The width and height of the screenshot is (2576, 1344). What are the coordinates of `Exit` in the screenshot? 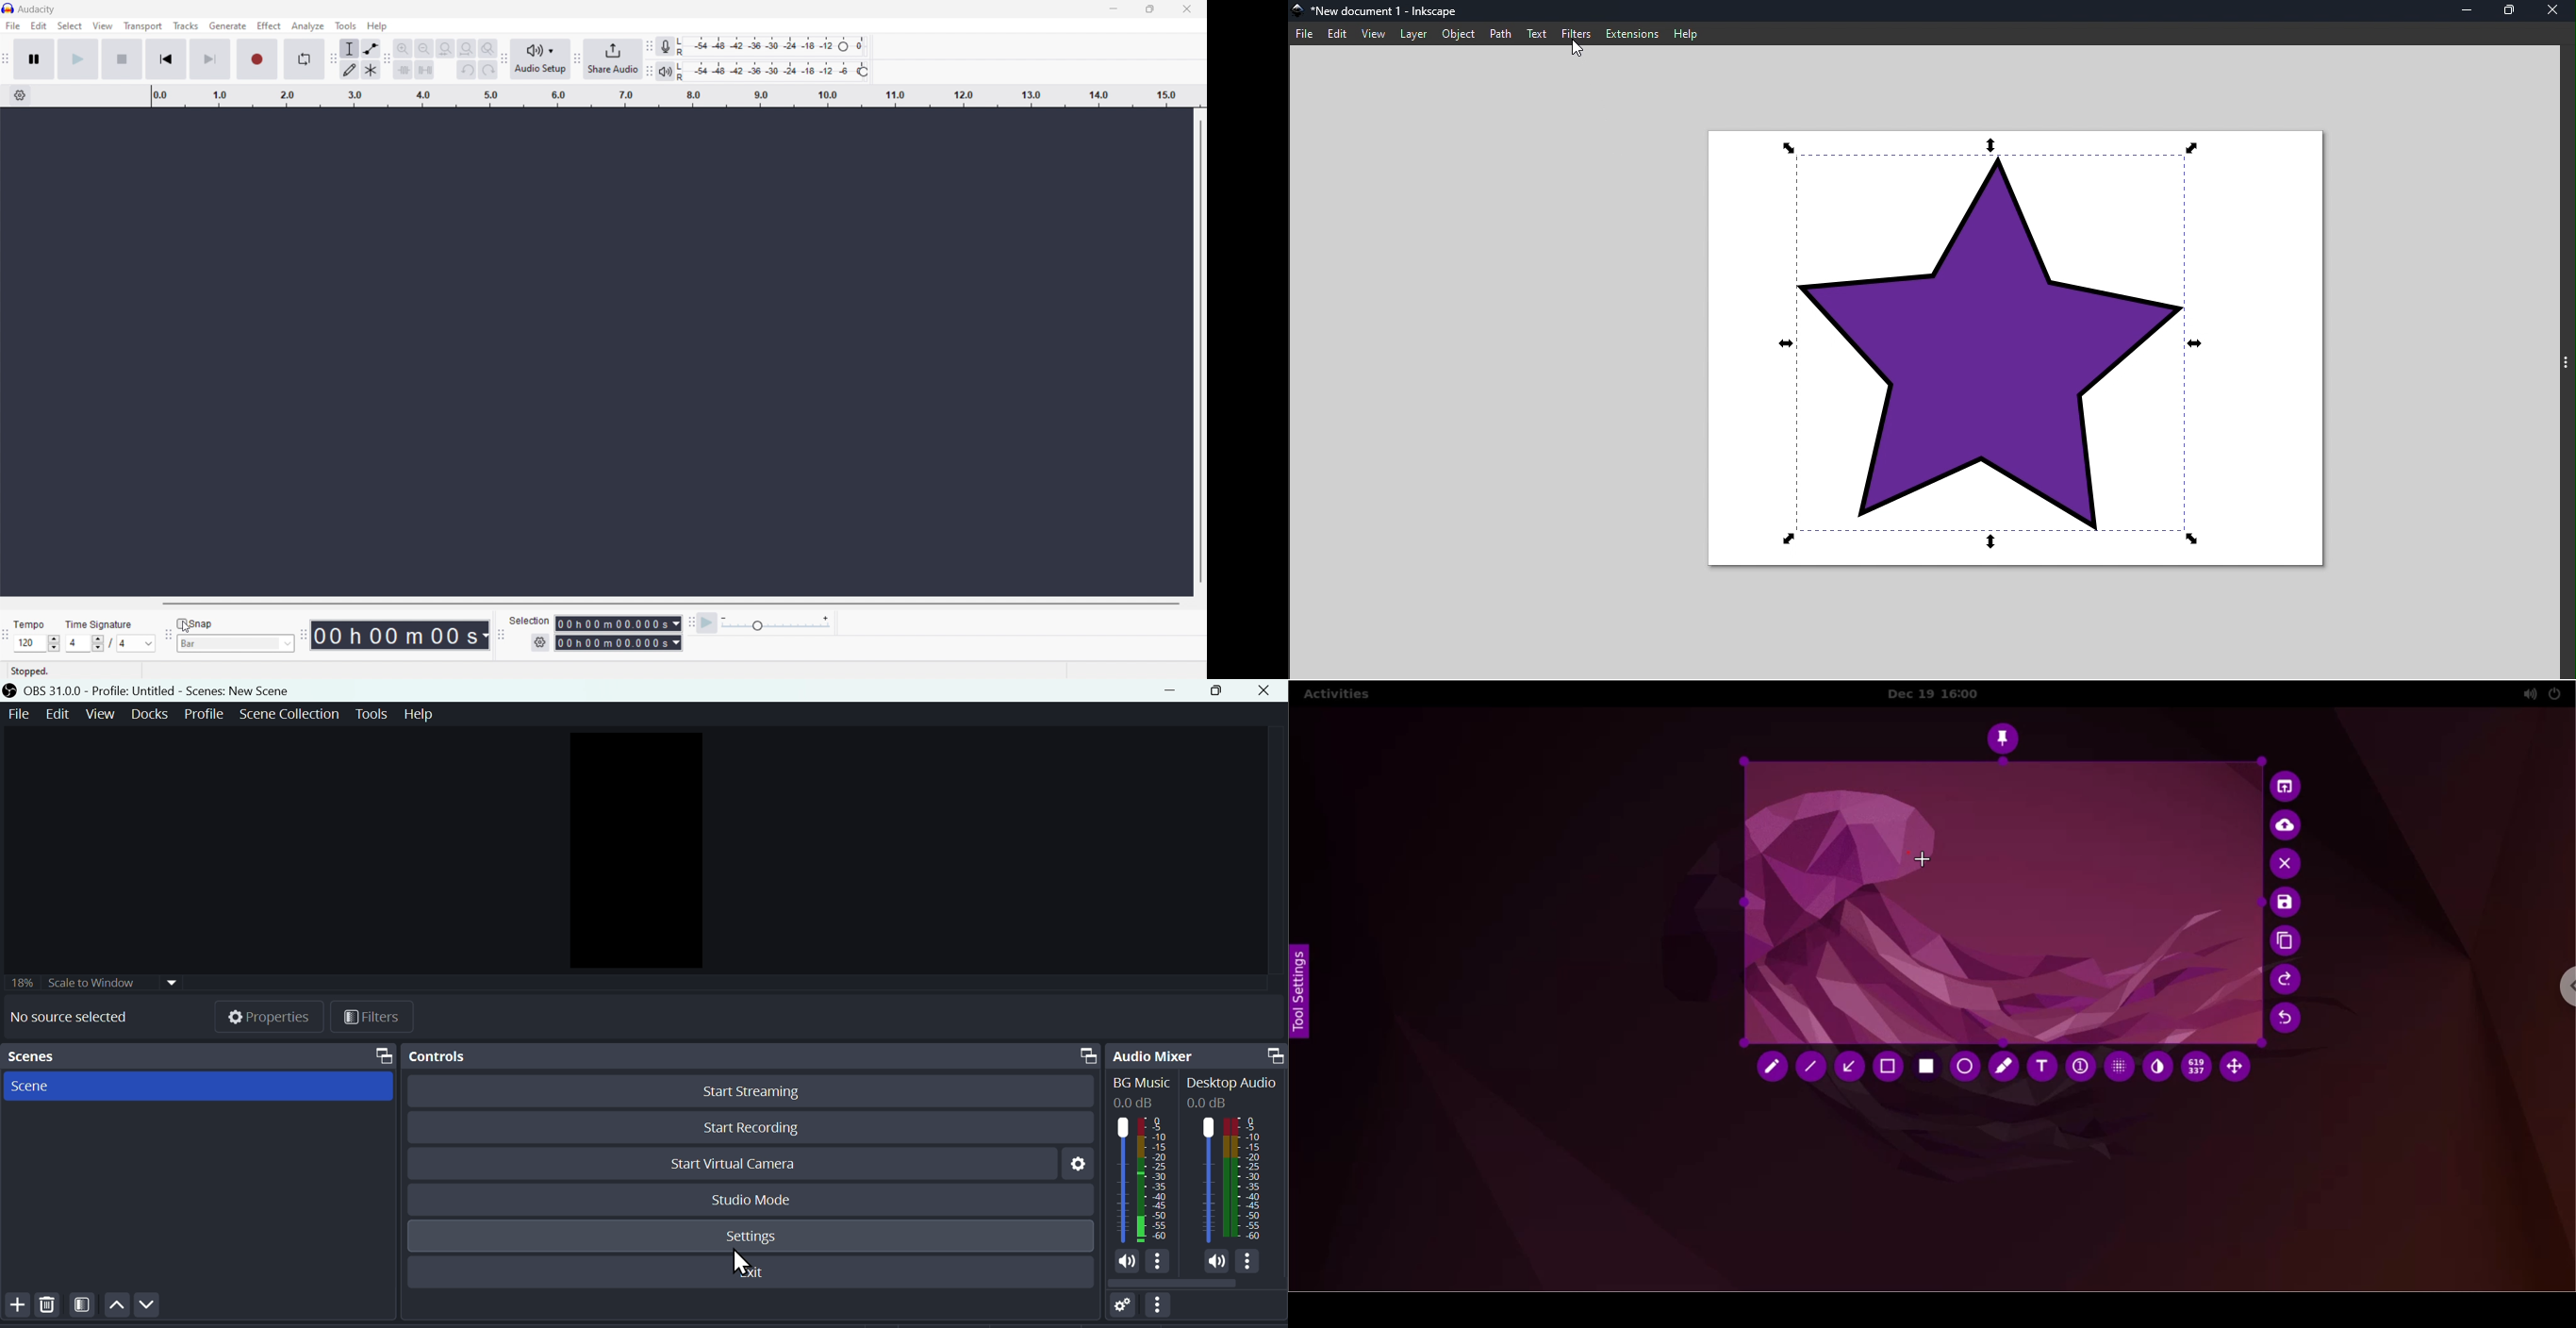 It's located at (748, 1274).